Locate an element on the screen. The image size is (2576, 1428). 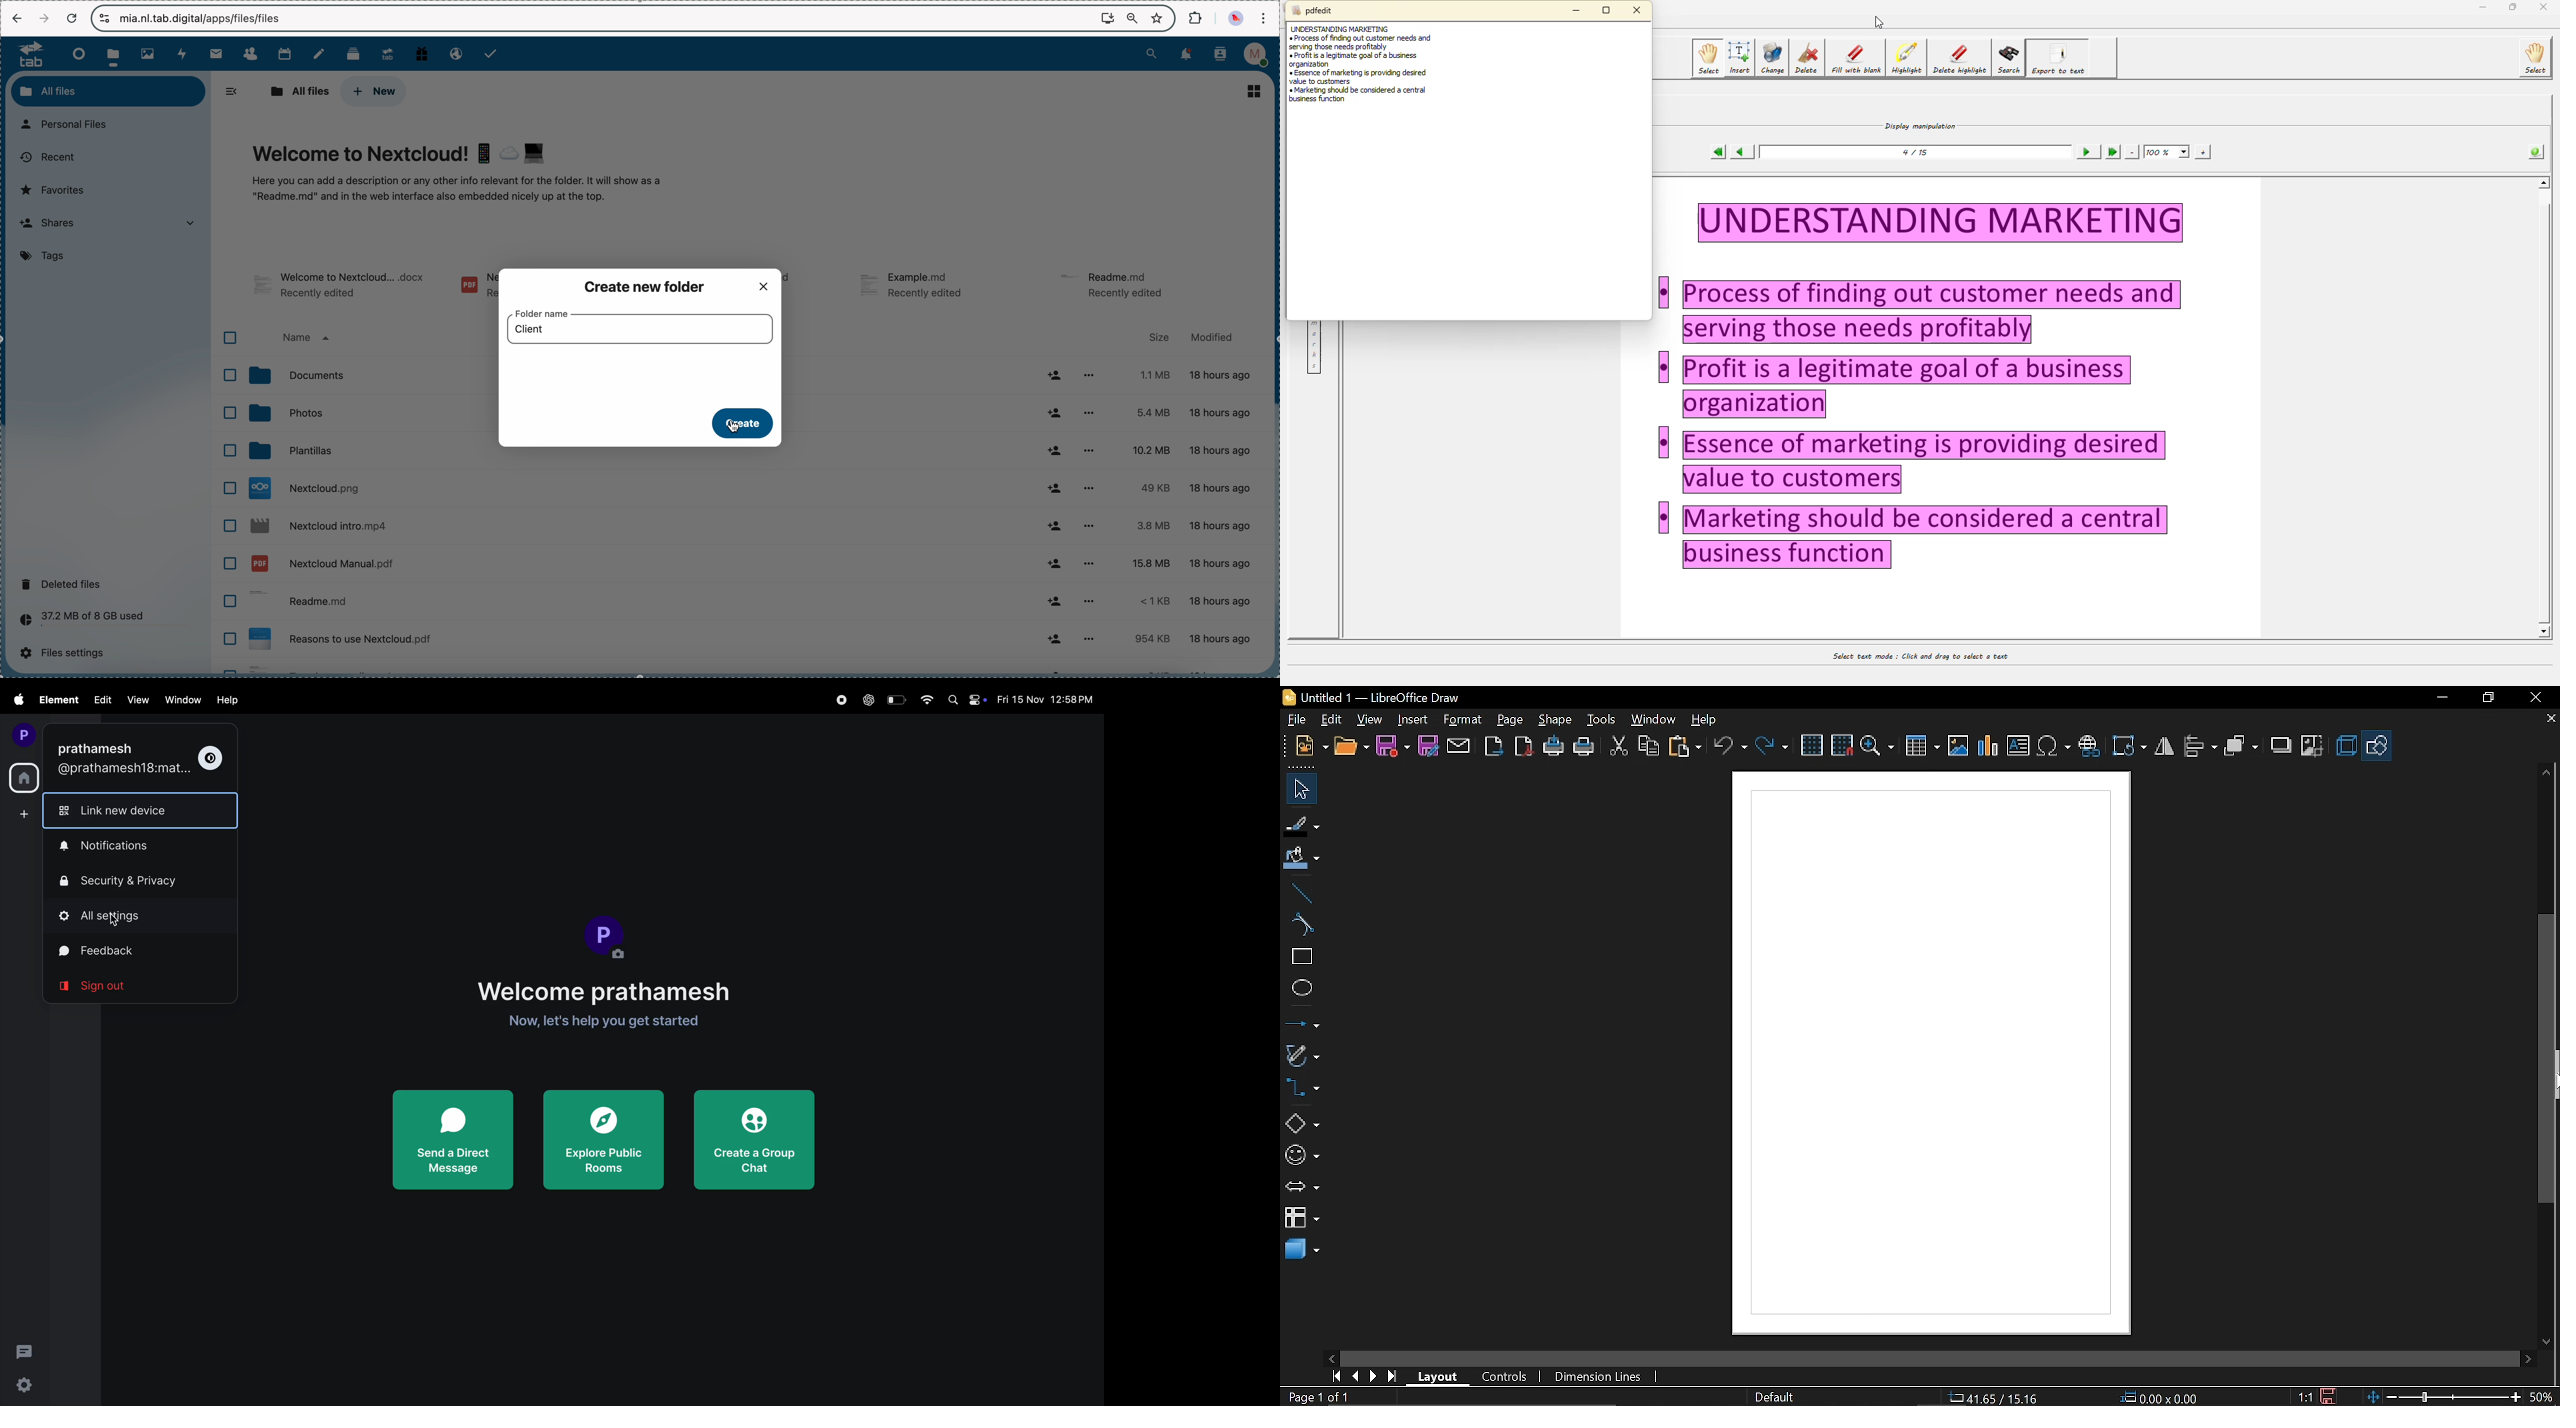
record is located at coordinates (839, 700).